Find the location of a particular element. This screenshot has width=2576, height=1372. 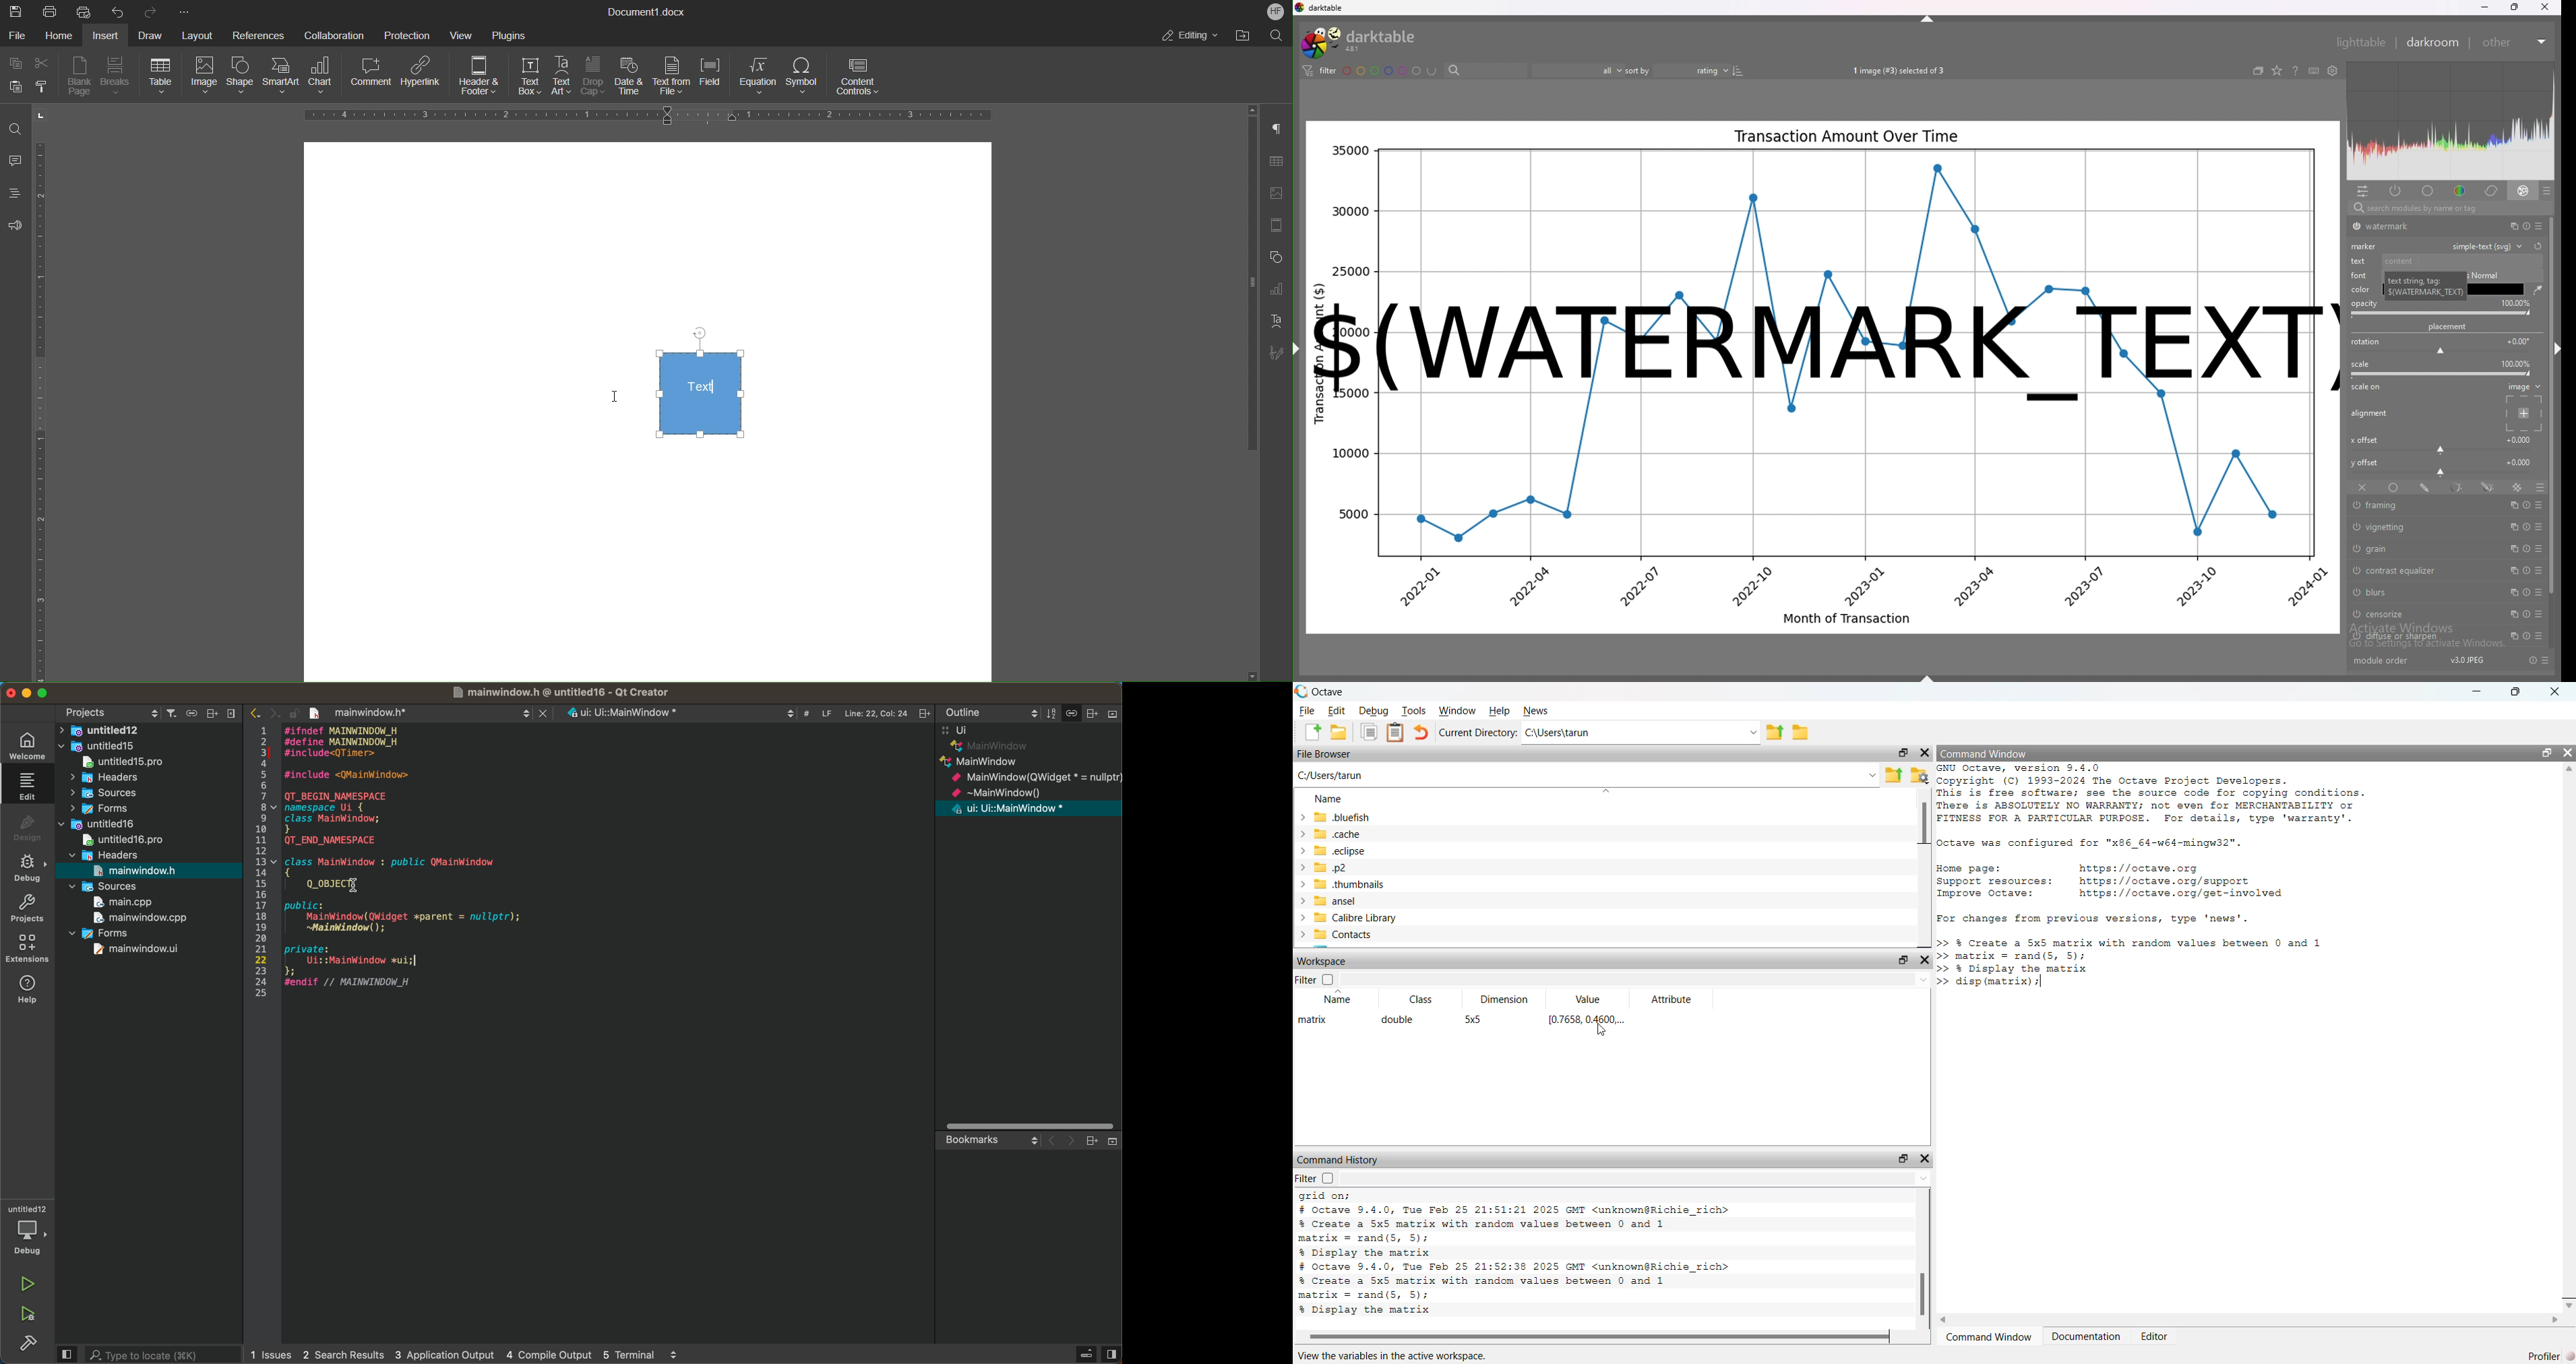

blending options is located at coordinates (2539, 487).